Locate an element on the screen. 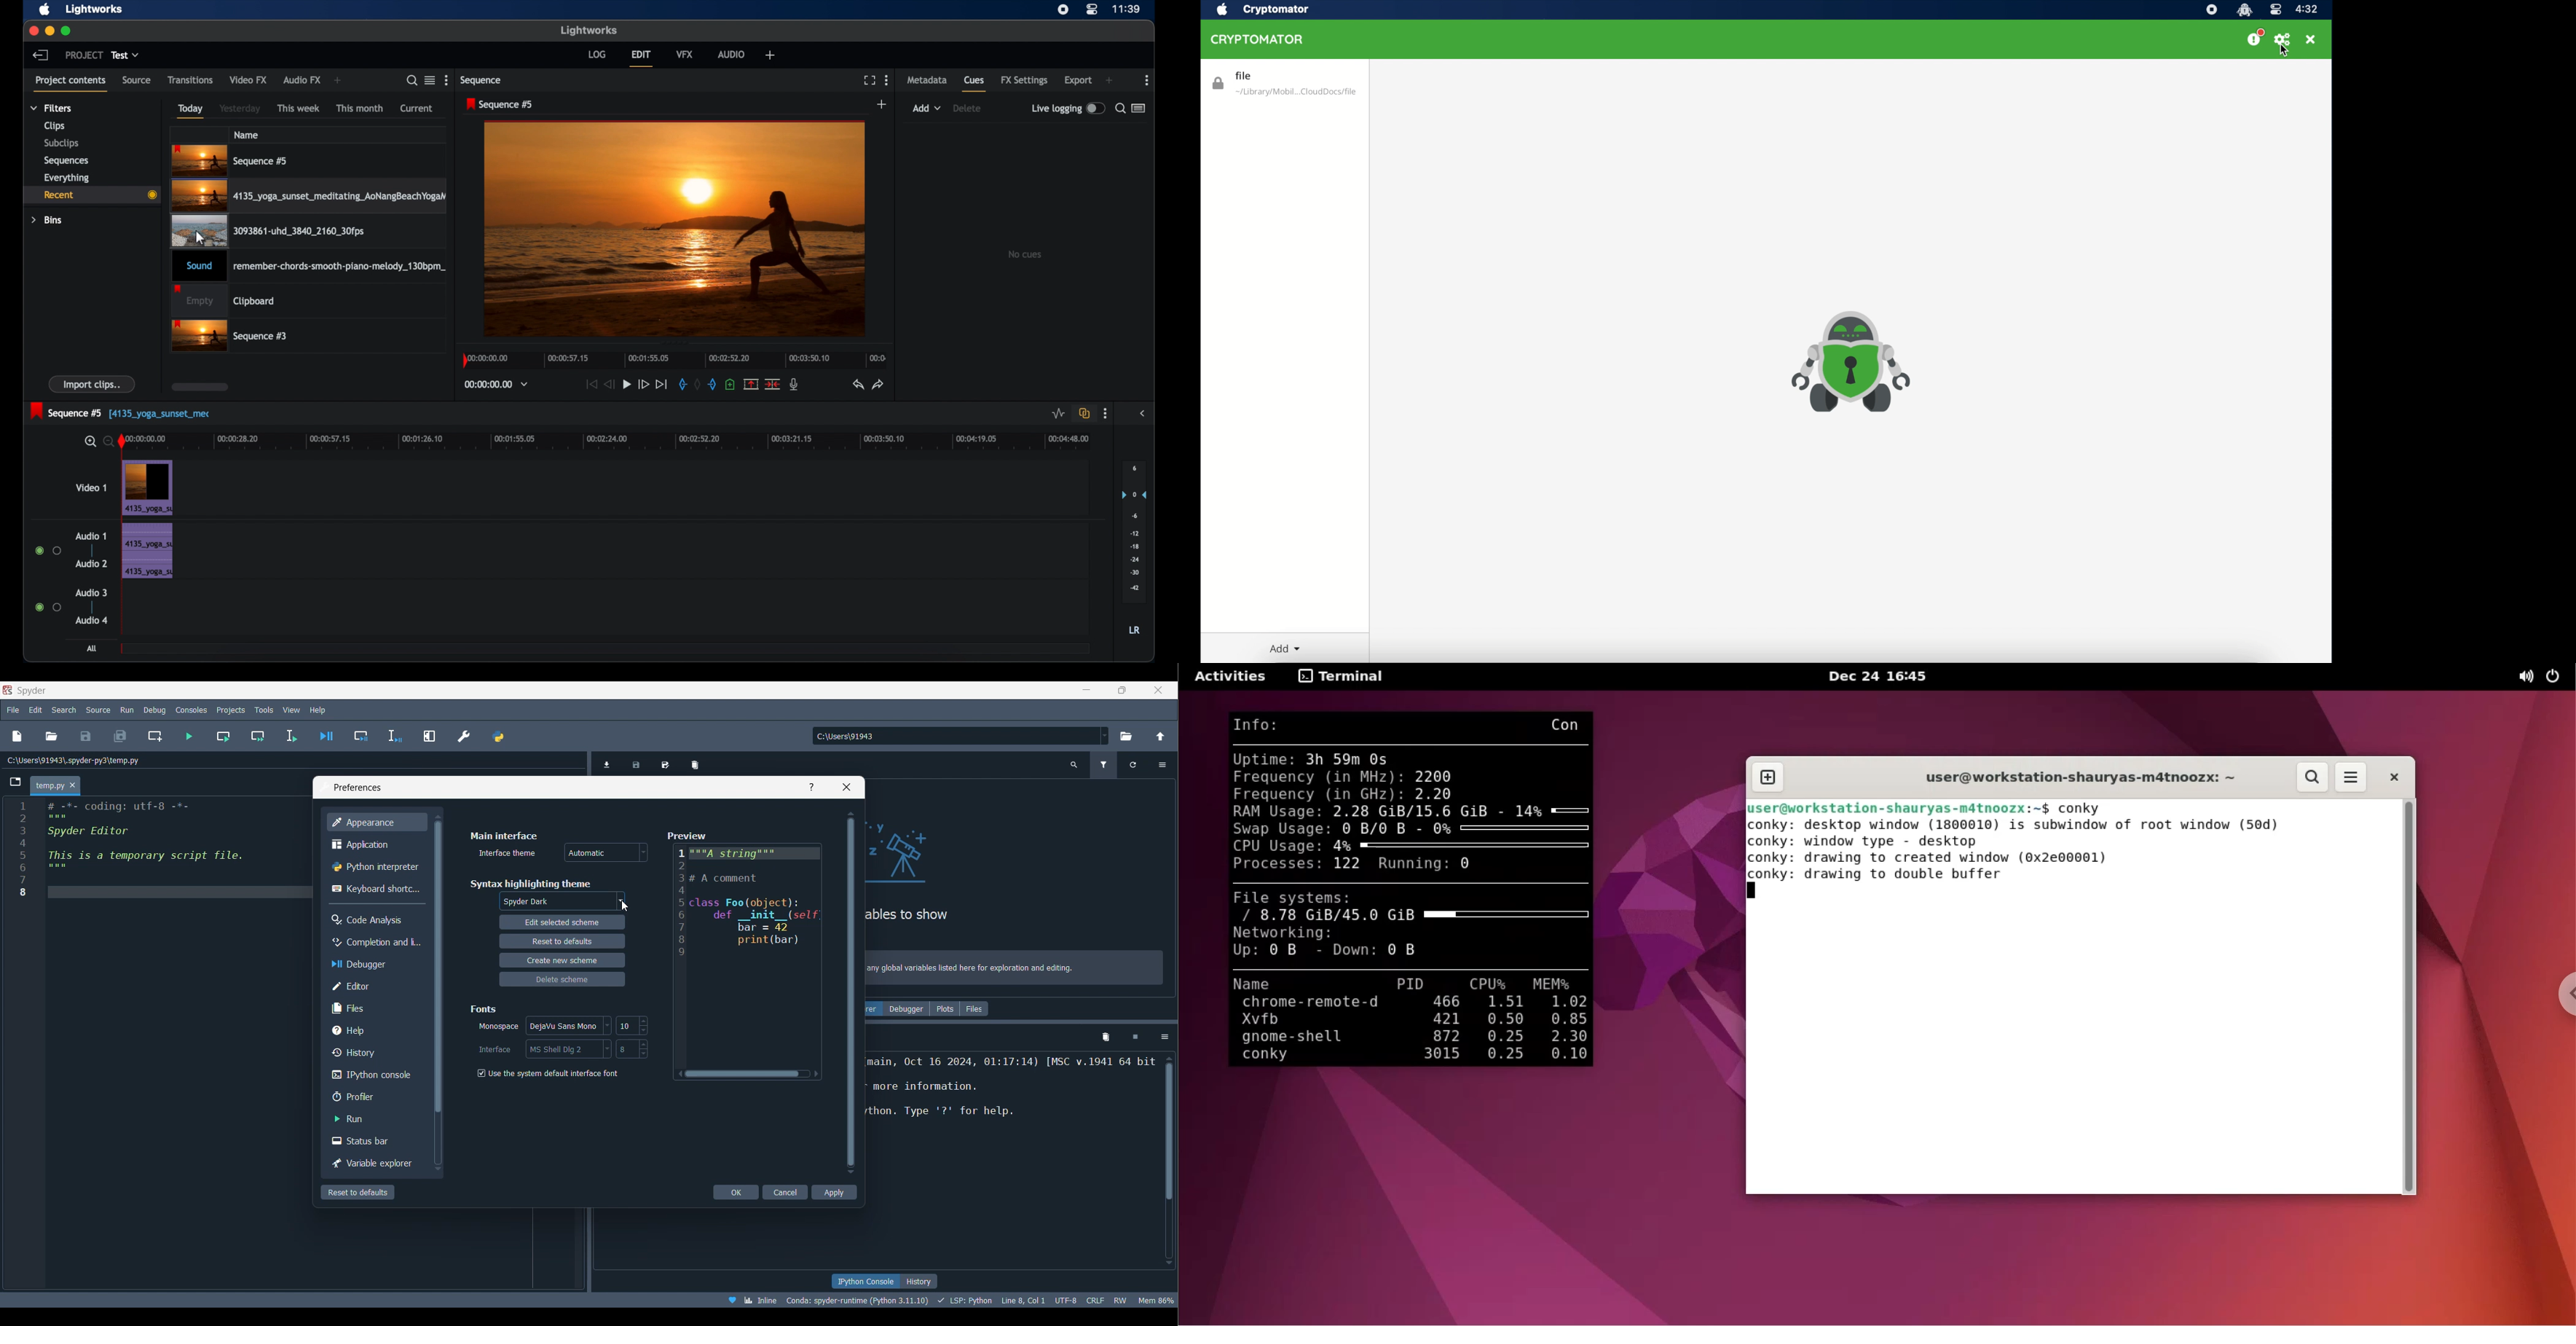  add is located at coordinates (1109, 80).